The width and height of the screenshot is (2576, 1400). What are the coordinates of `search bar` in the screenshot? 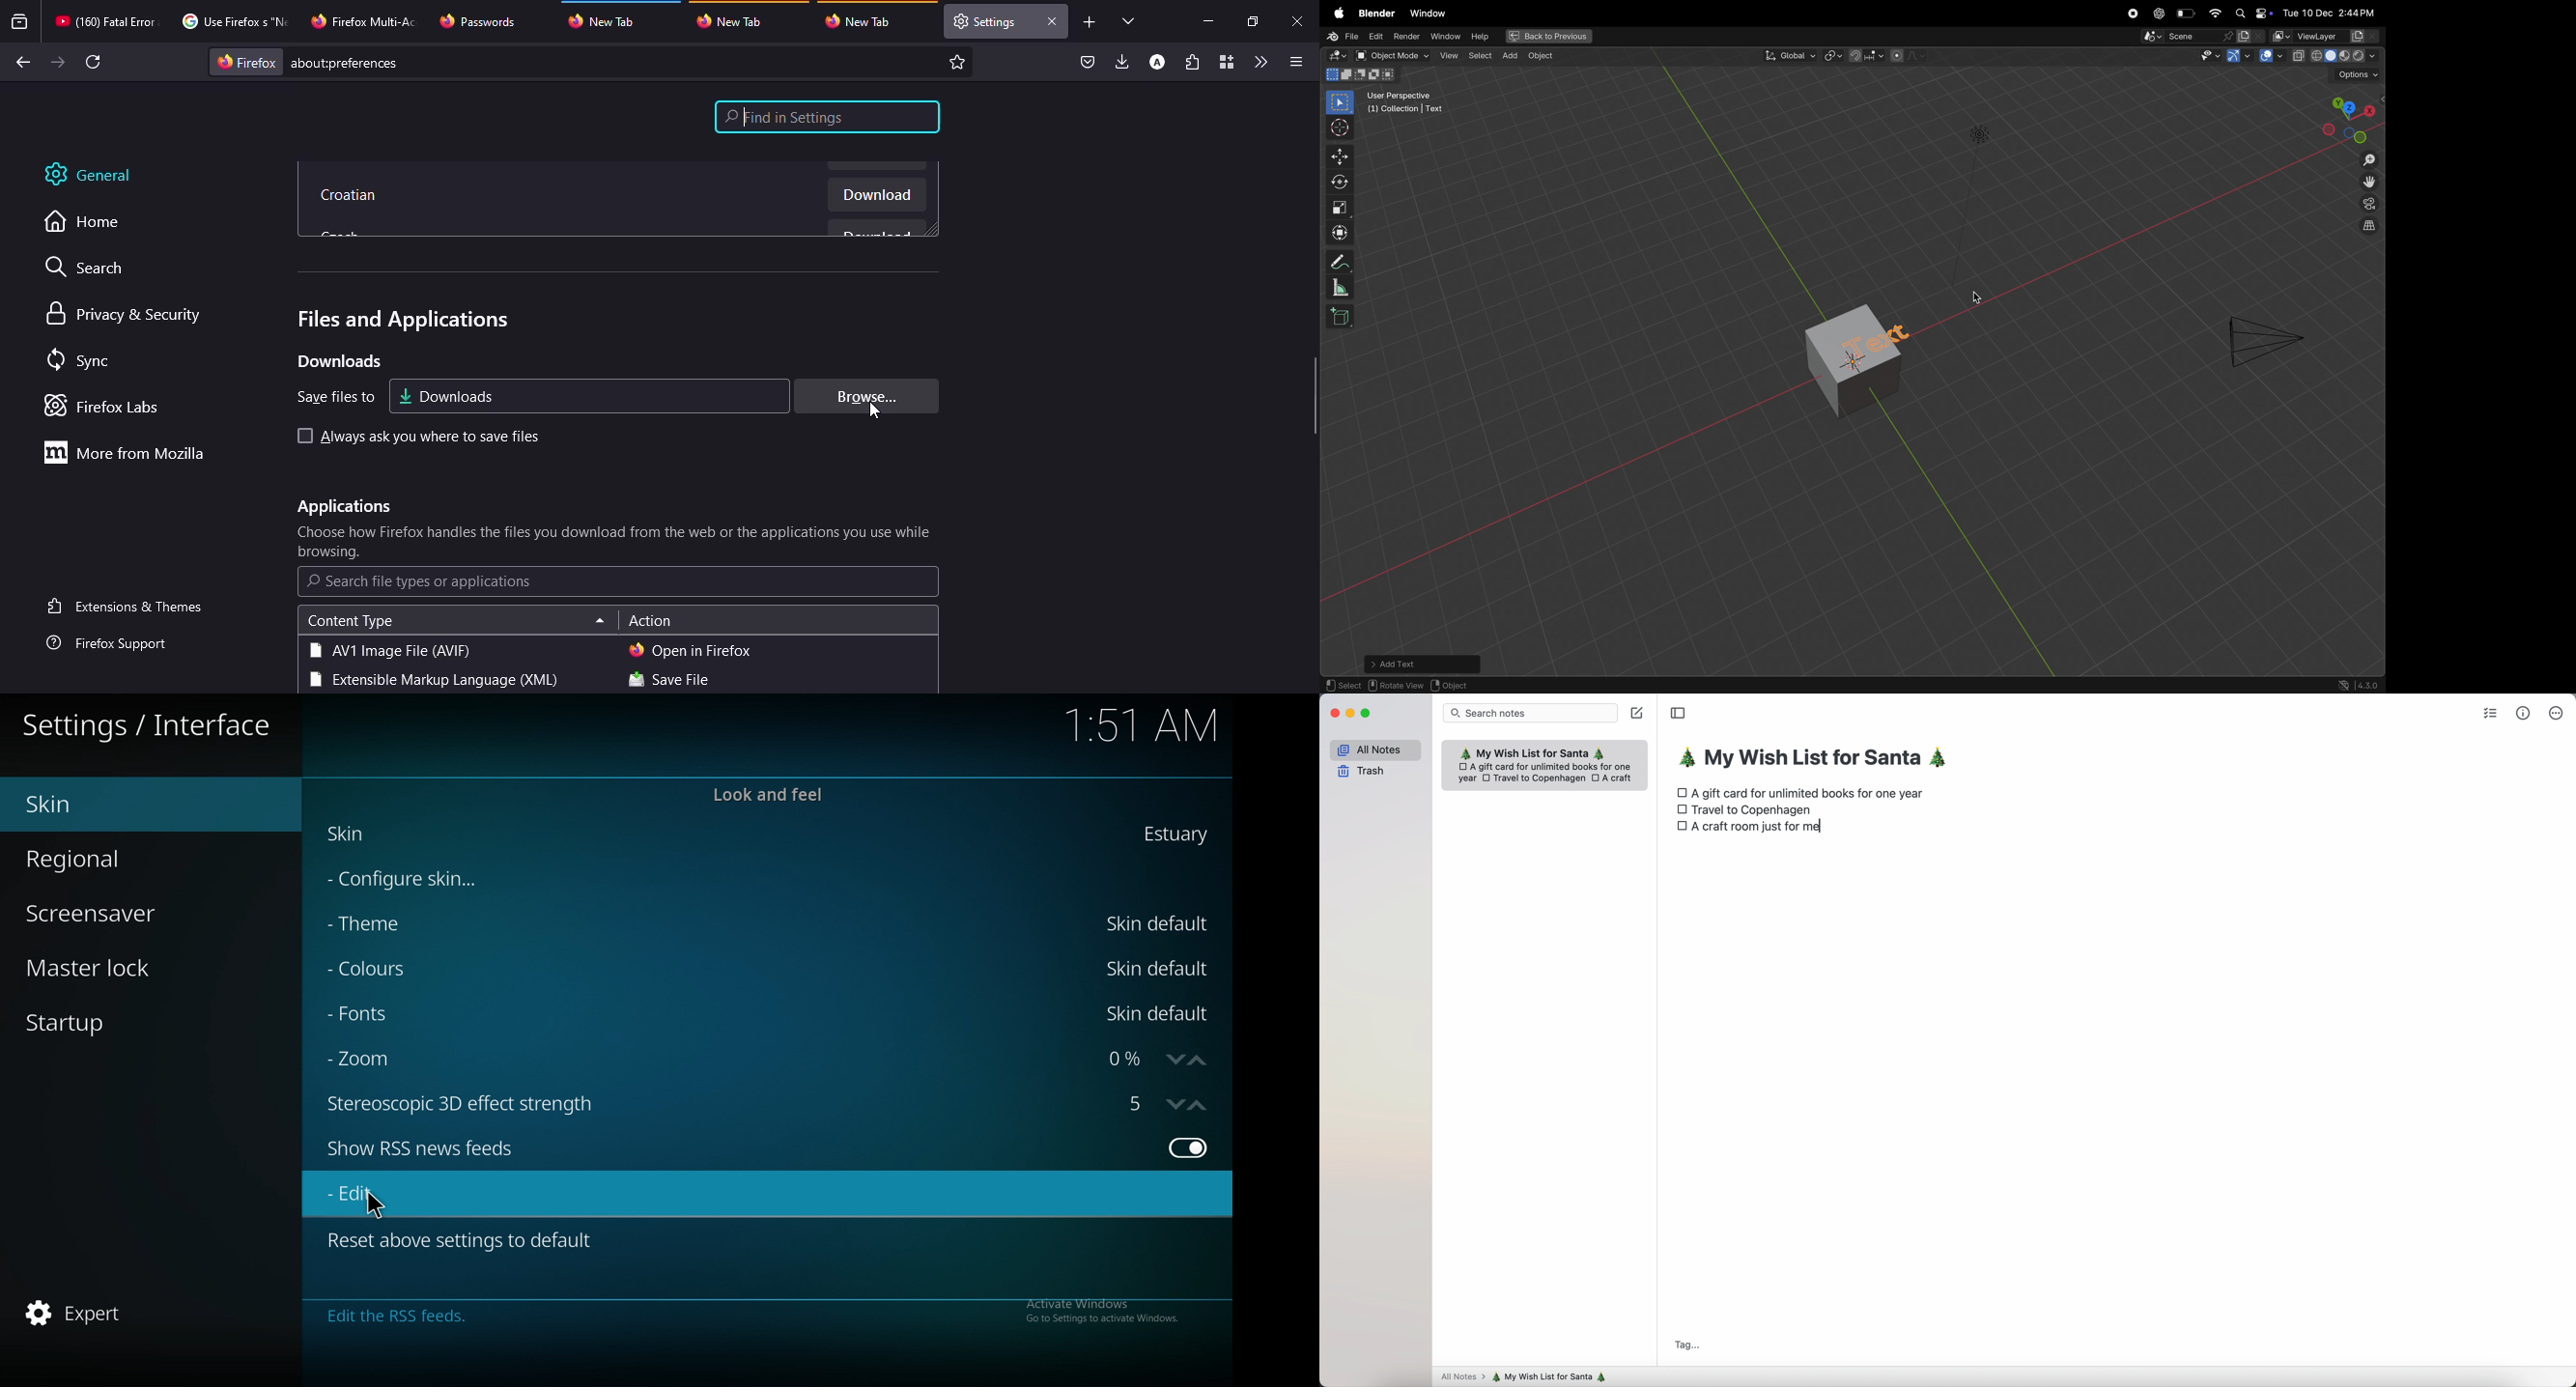 It's located at (1531, 712).